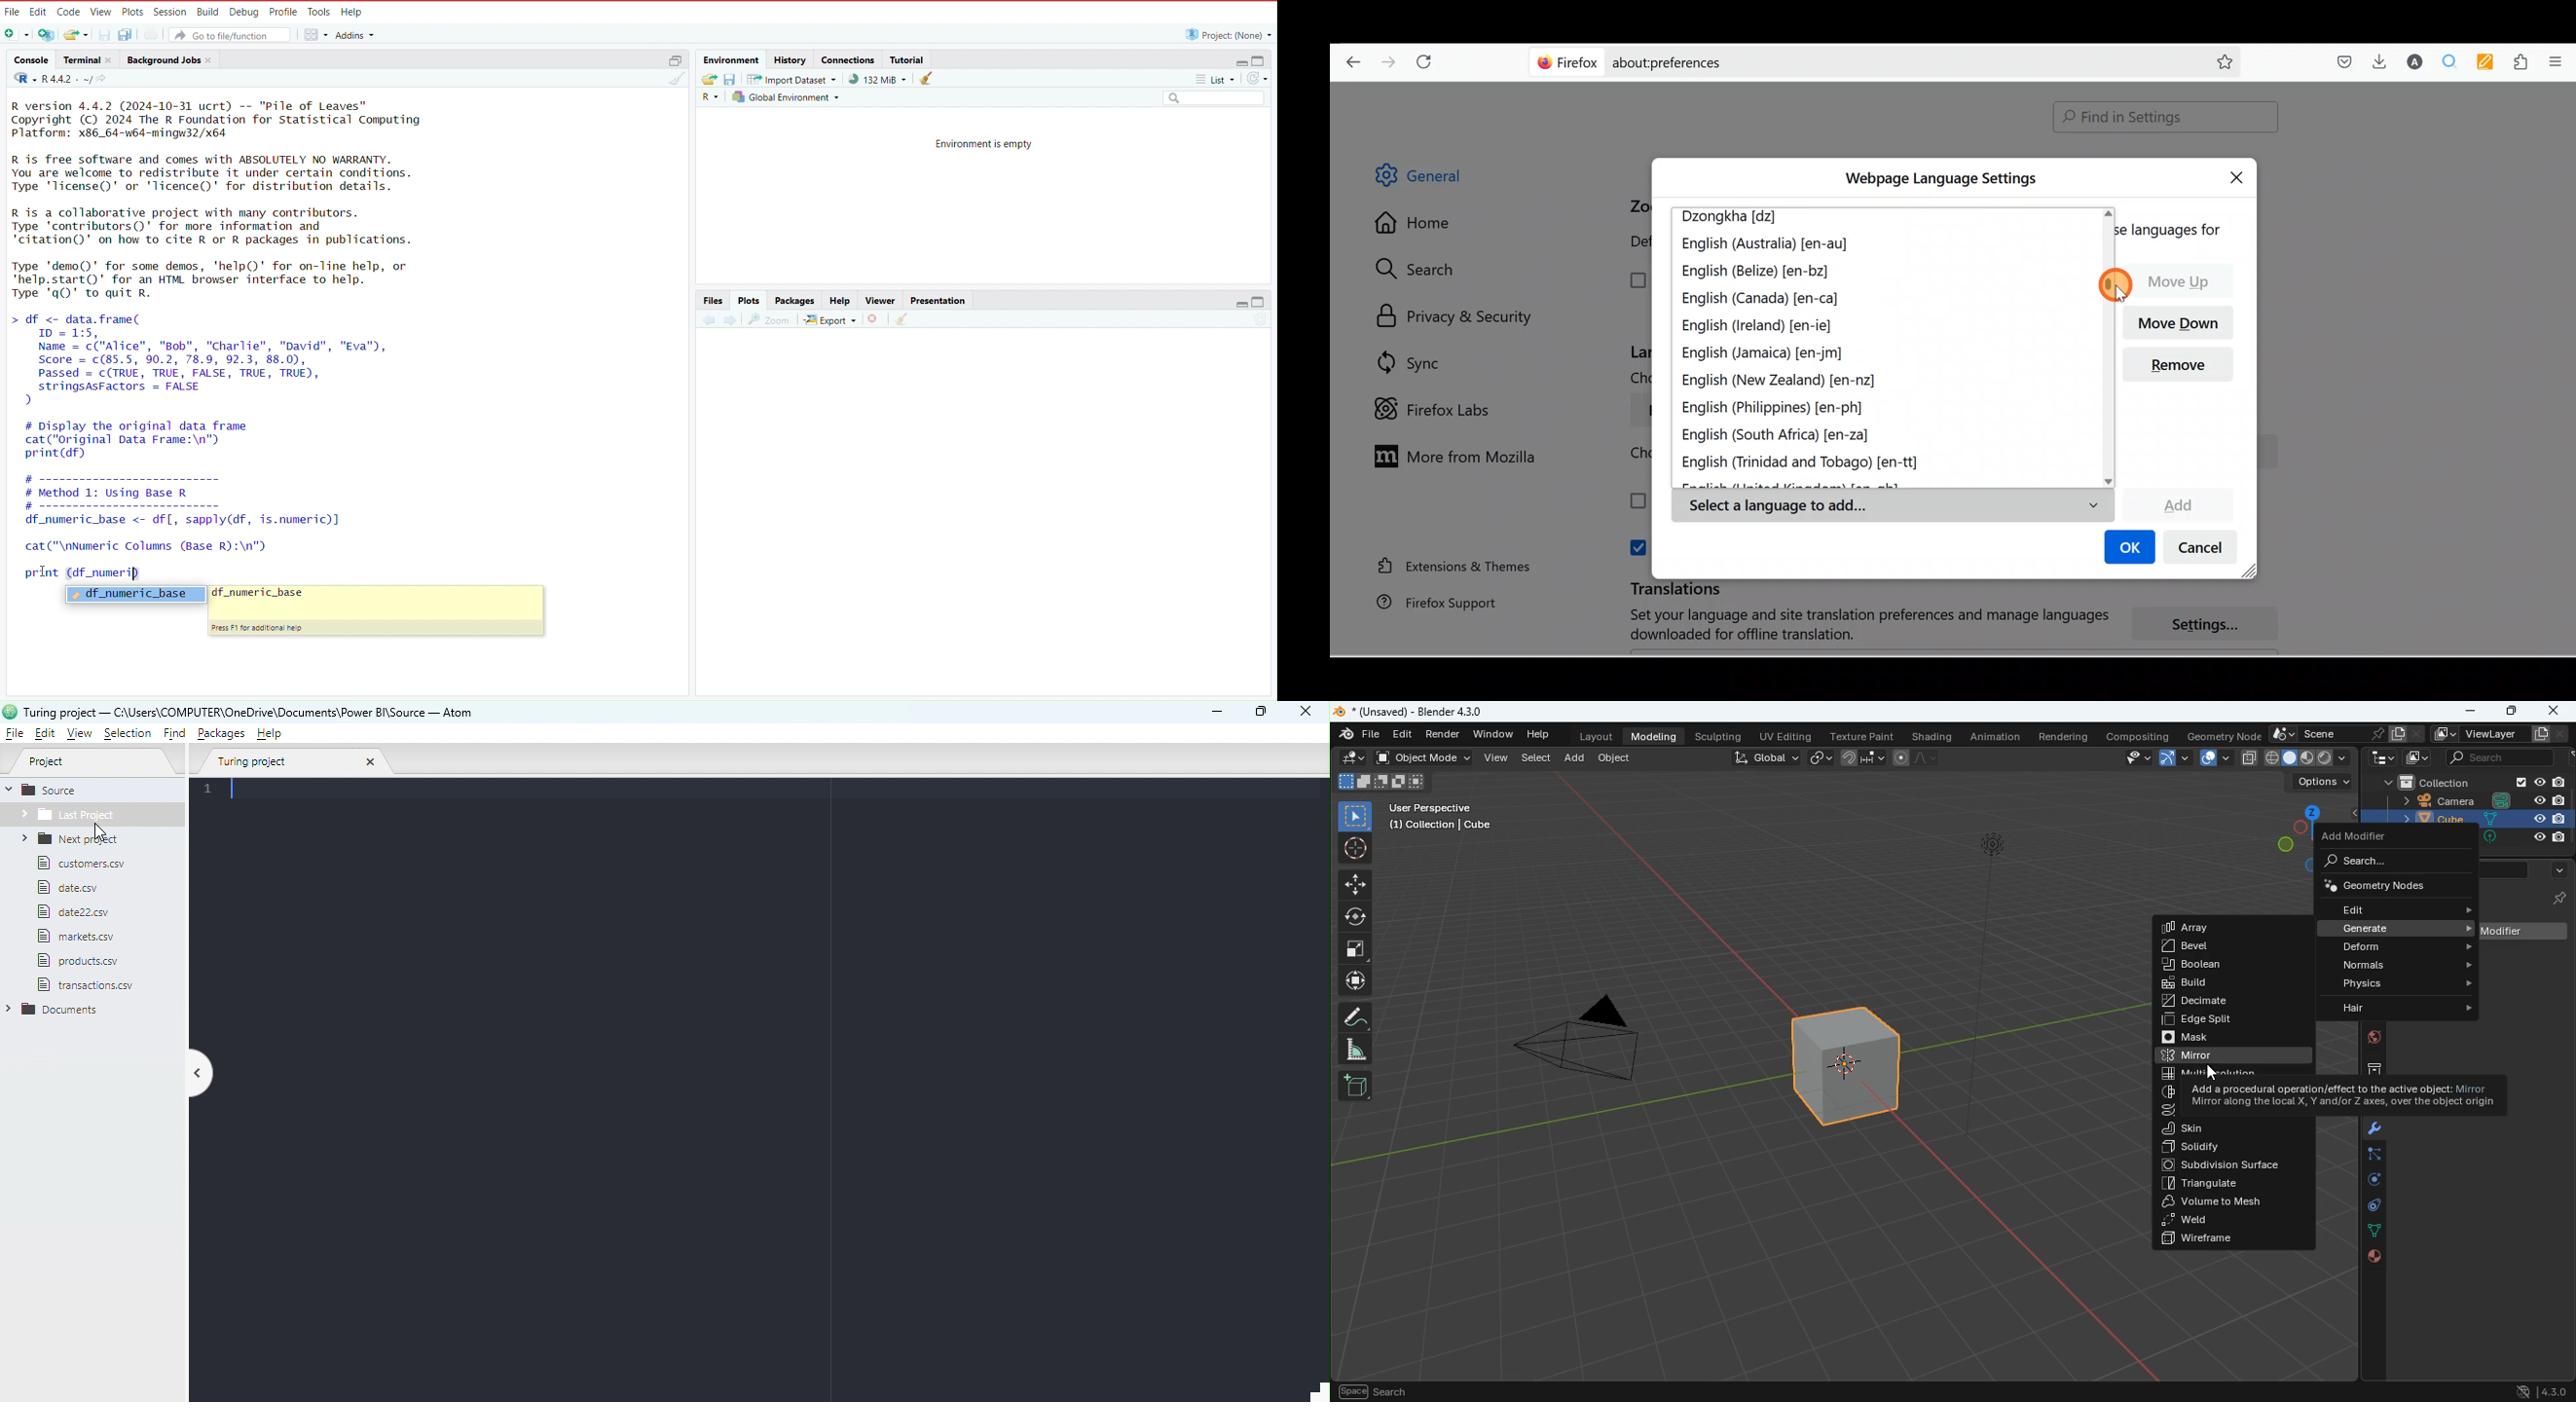 The image size is (2576, 1428). What do you see at coordinates (1261, 79) in the screenshot?
I see `refresh the list of objects in the environment` at bounding box center [1261, 79].